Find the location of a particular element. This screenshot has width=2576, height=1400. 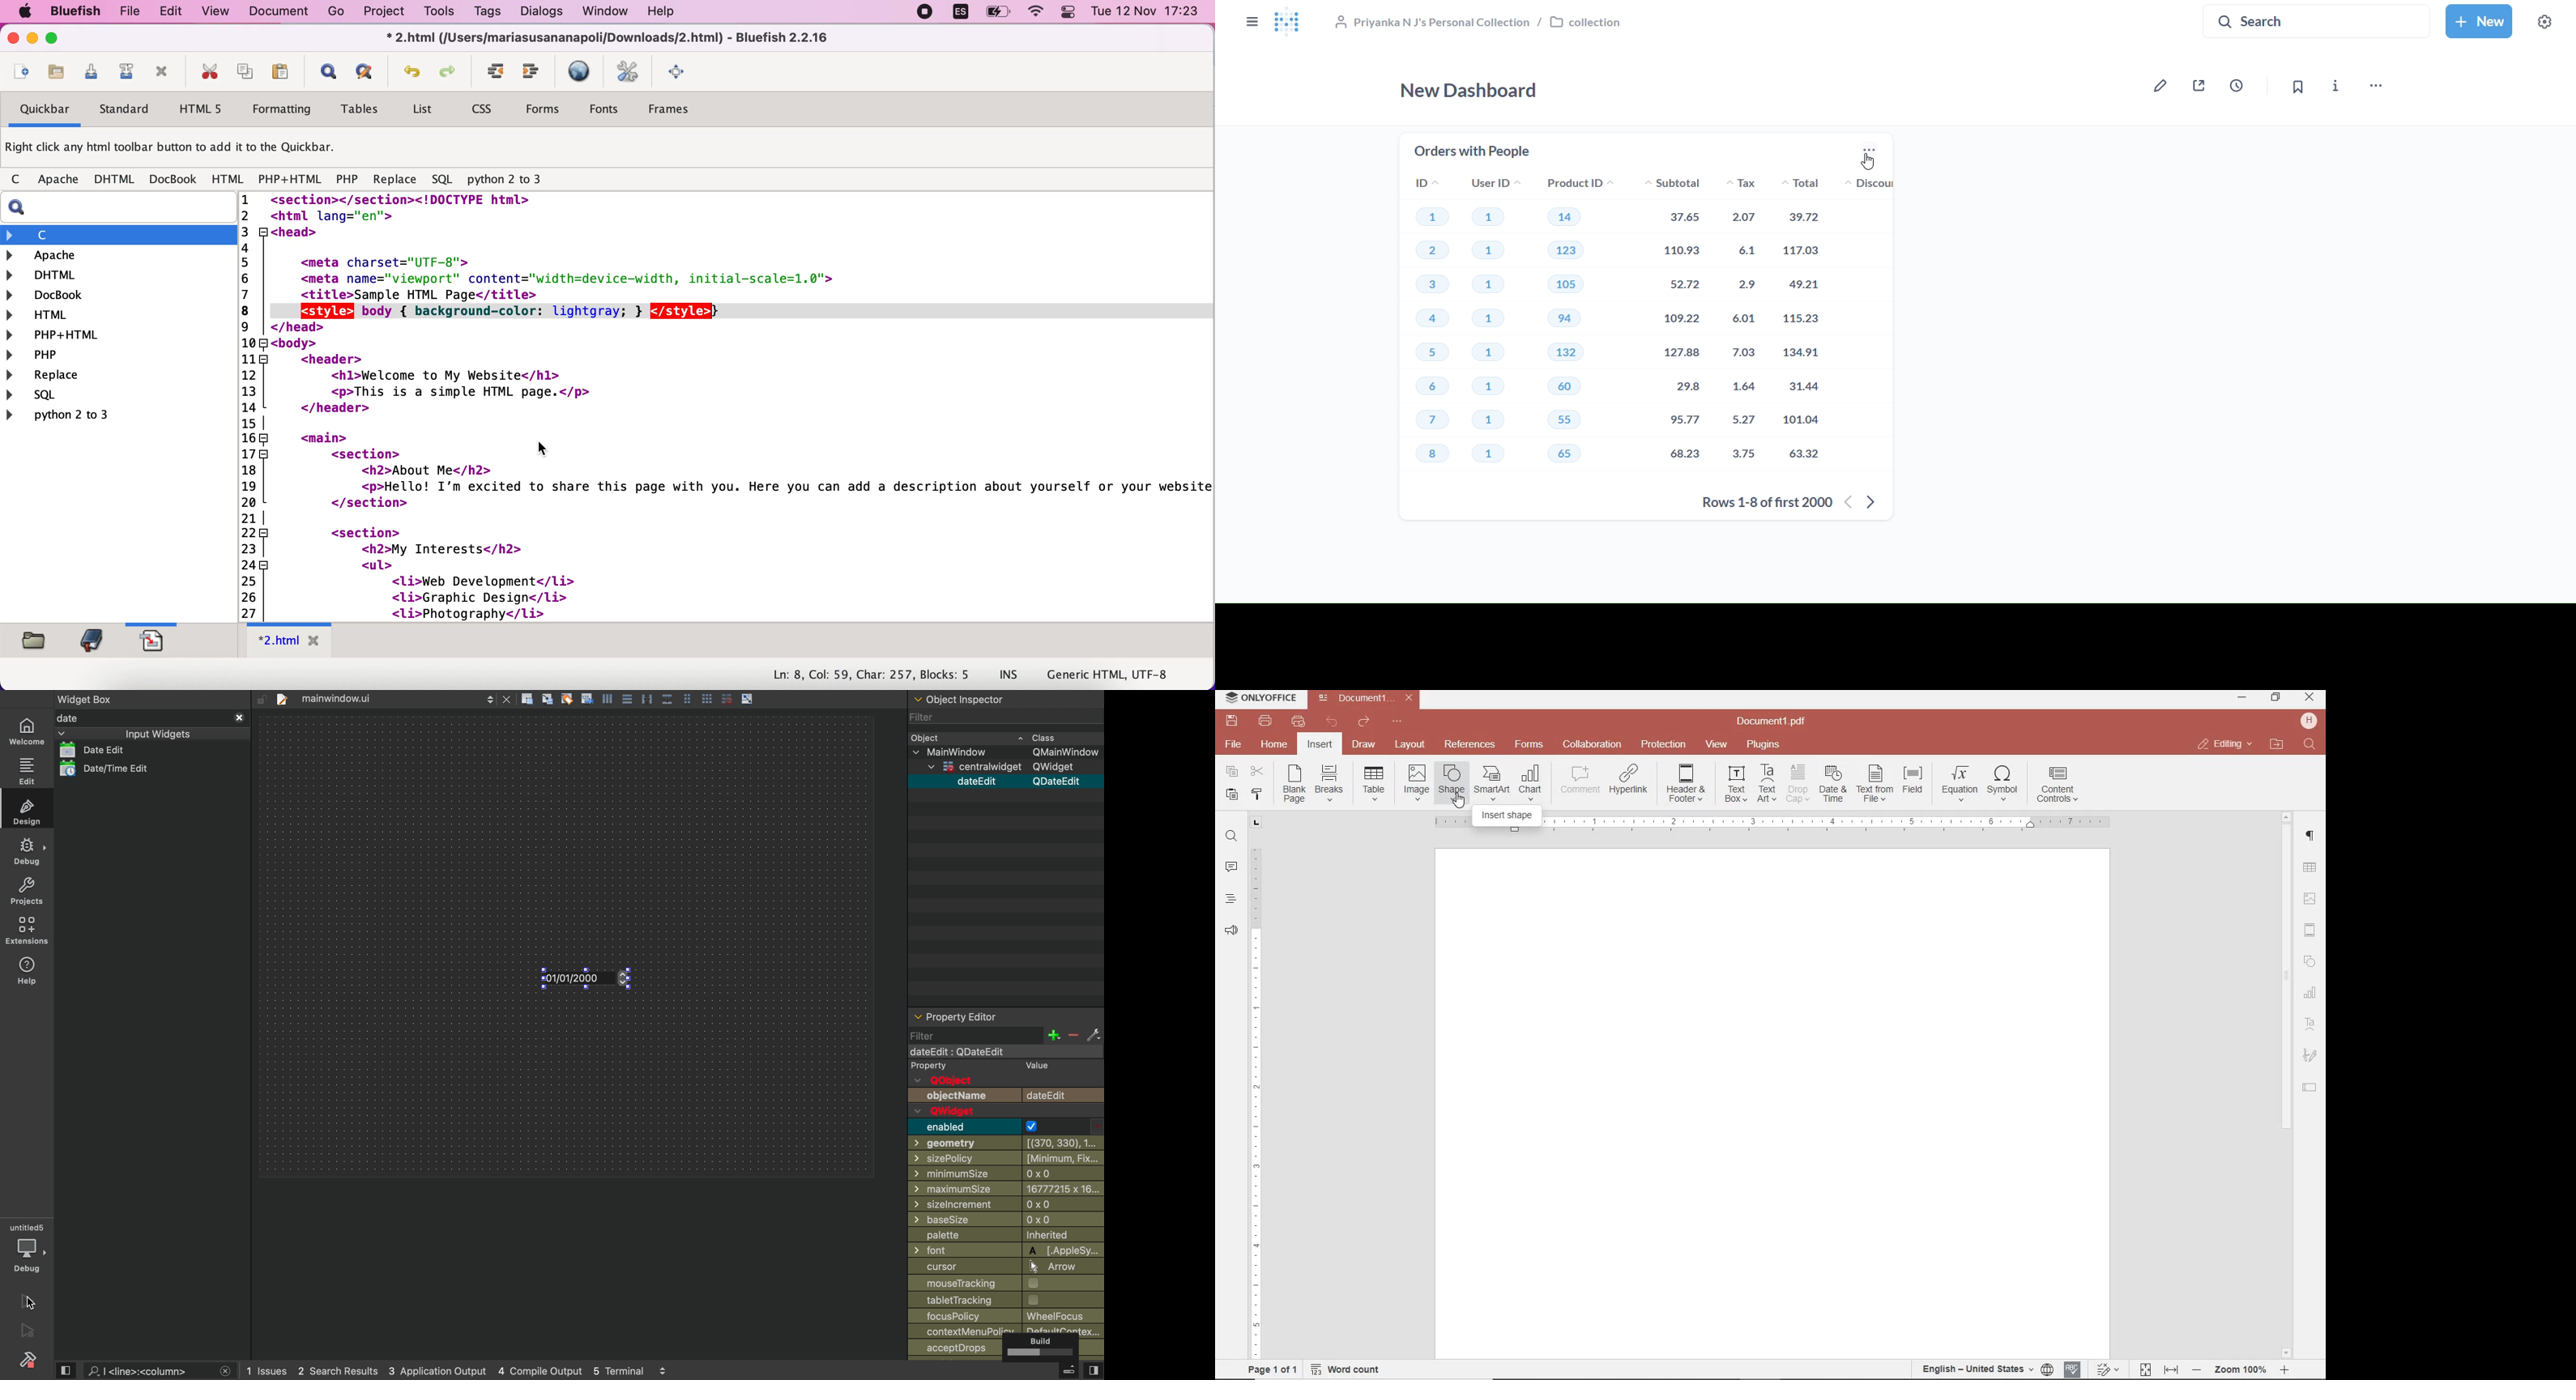

quick print is located at coordinates (1297, 721).